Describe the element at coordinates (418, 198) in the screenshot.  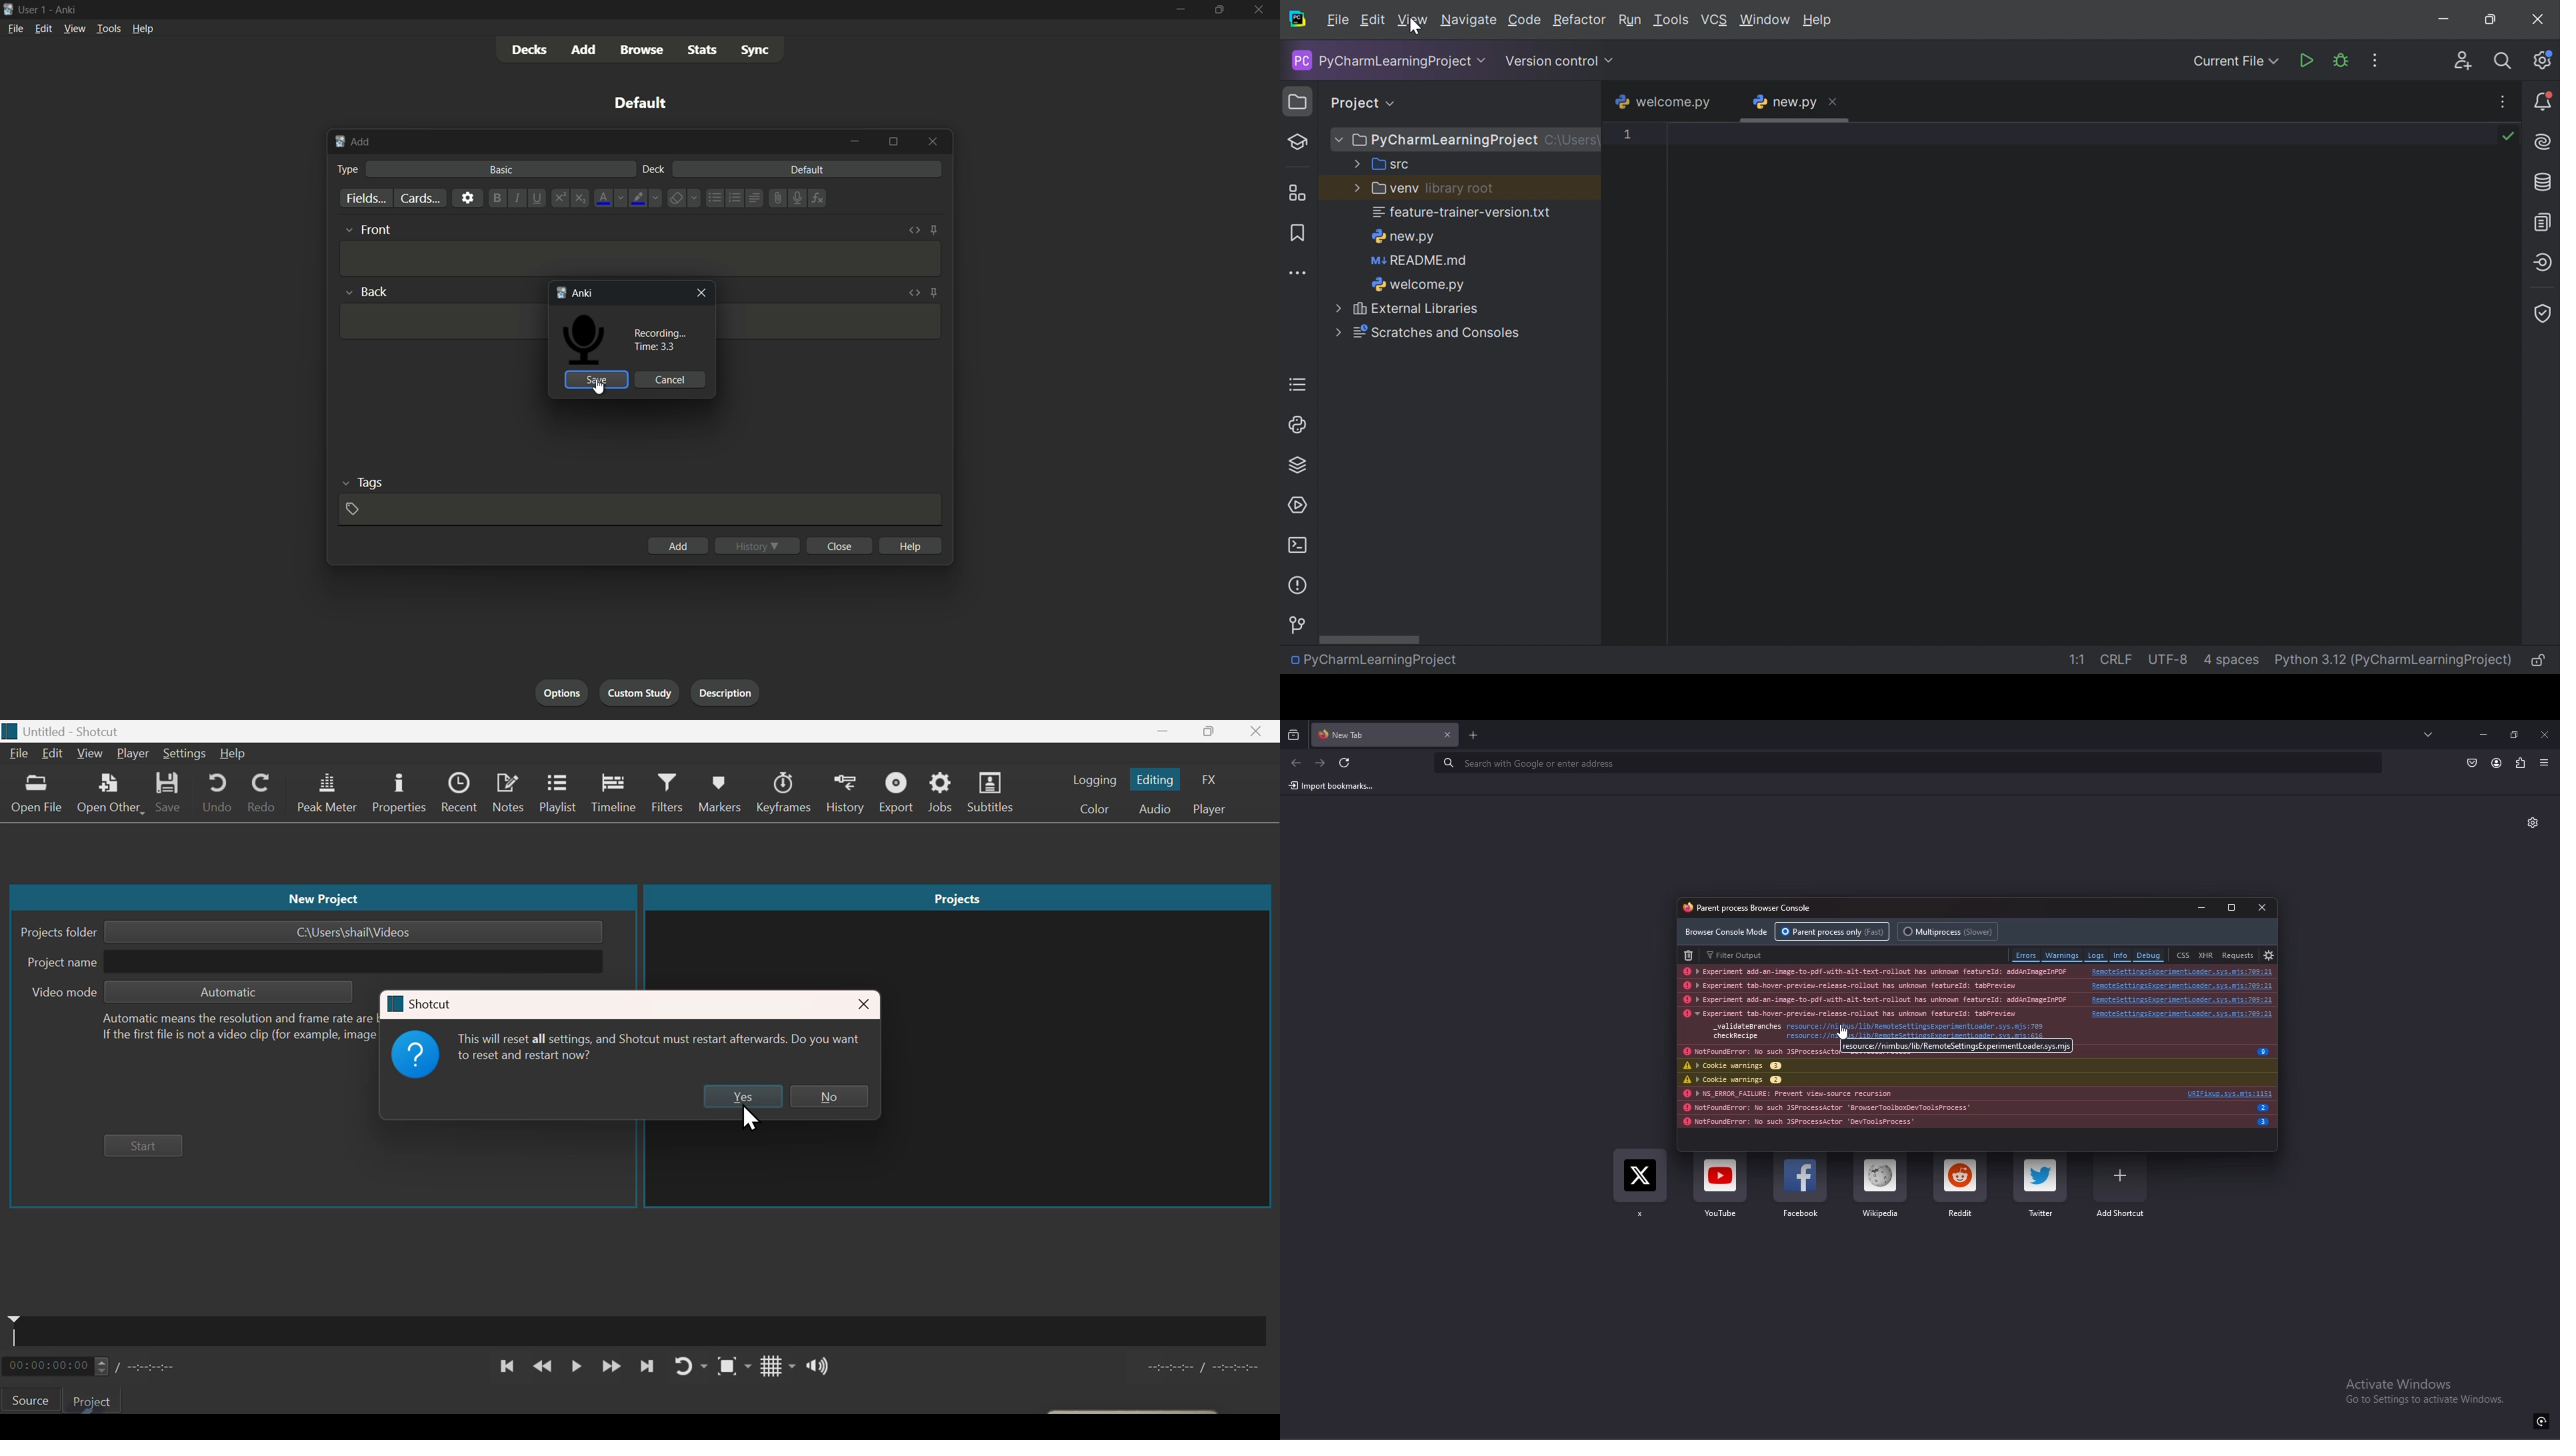
I see `cards` at that location.